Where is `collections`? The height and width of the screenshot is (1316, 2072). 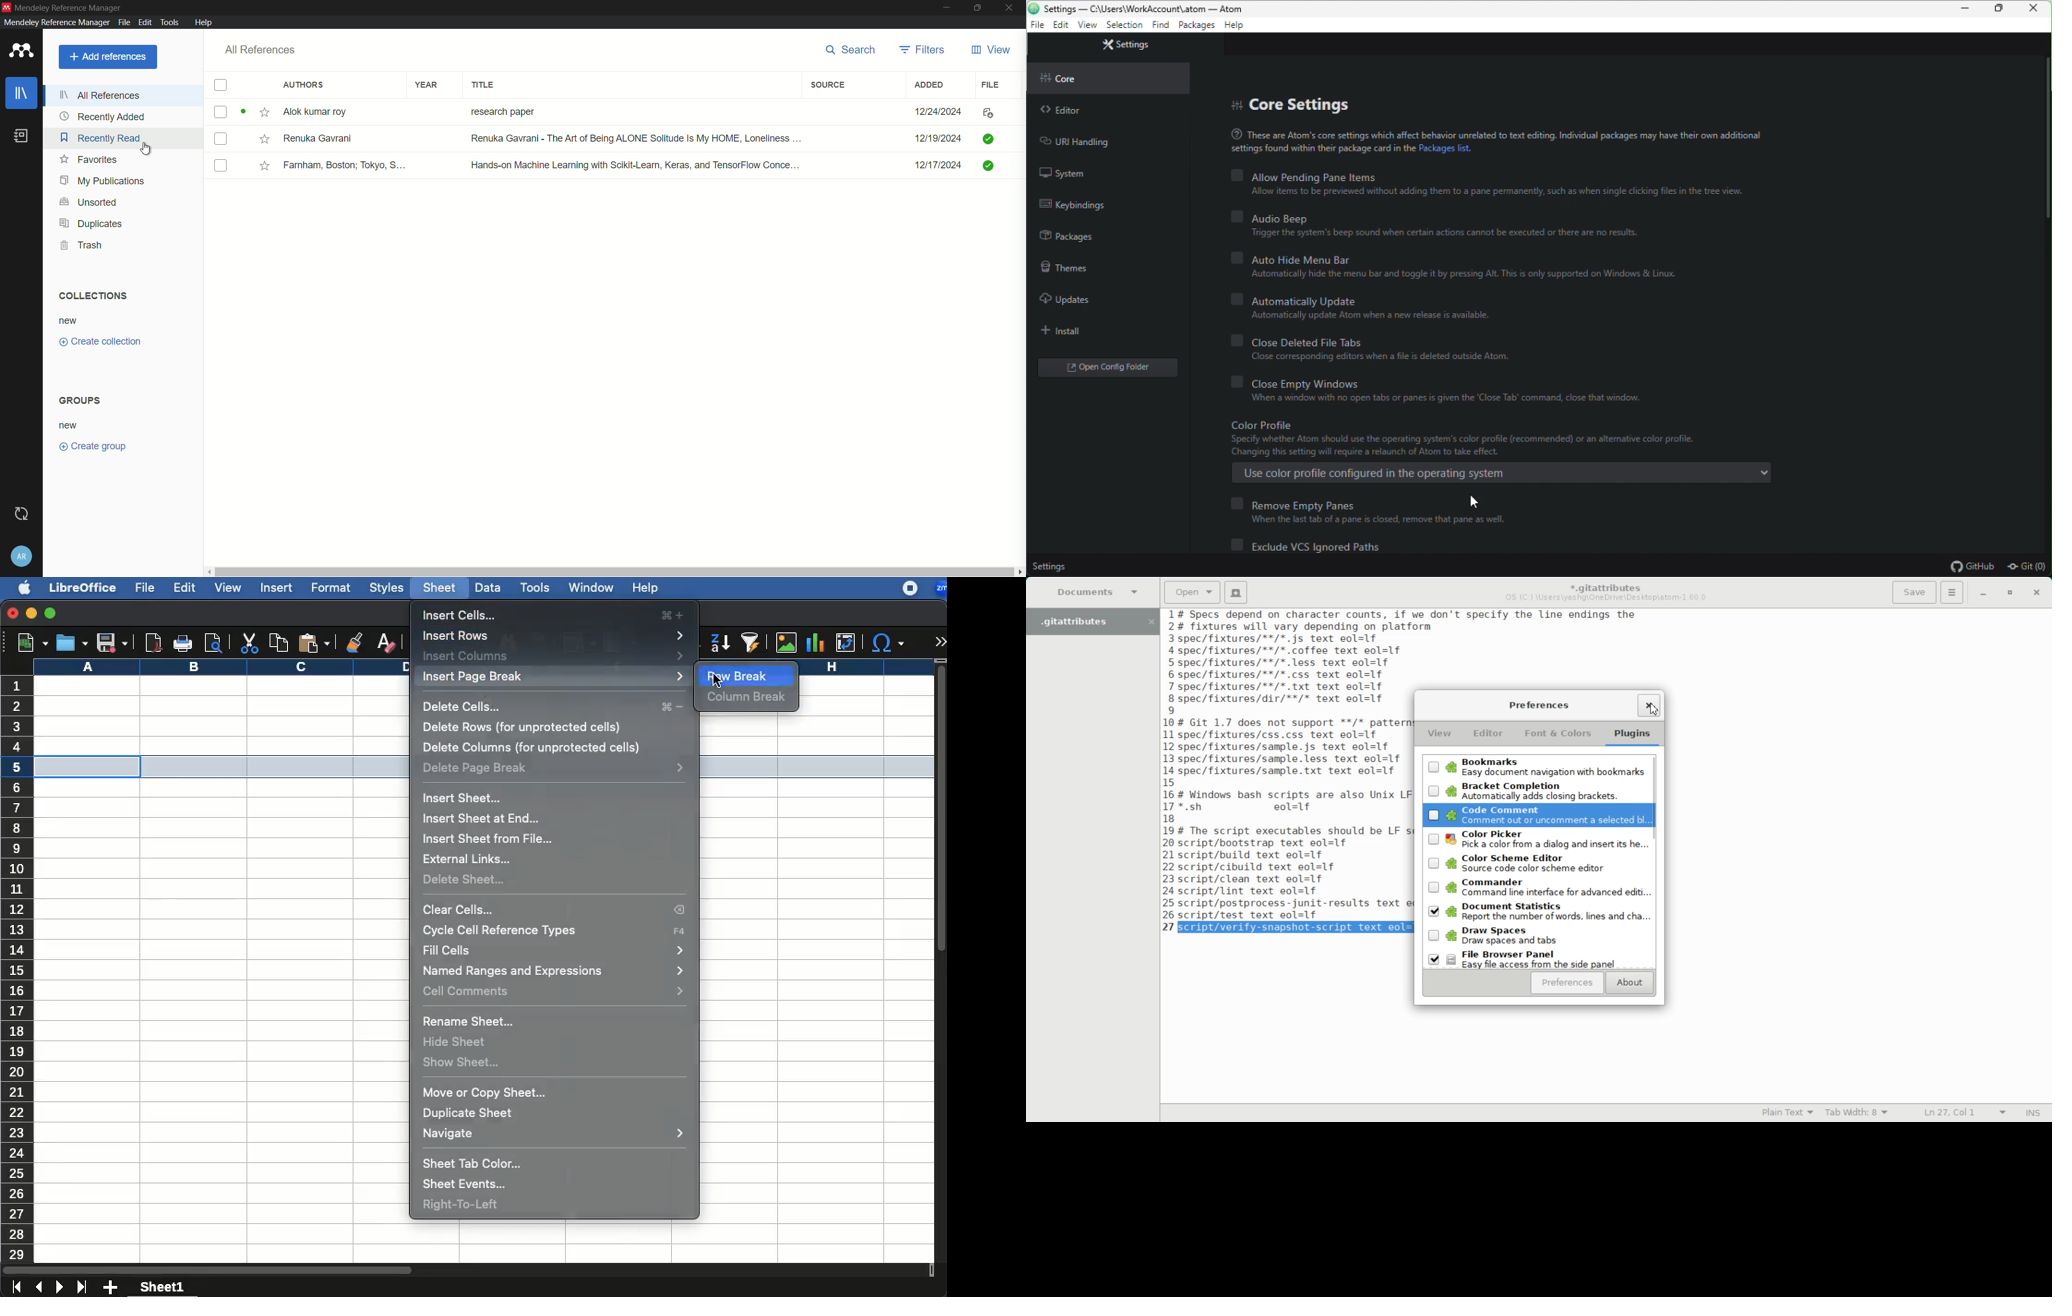 collections is located at coordinates (92, 296).